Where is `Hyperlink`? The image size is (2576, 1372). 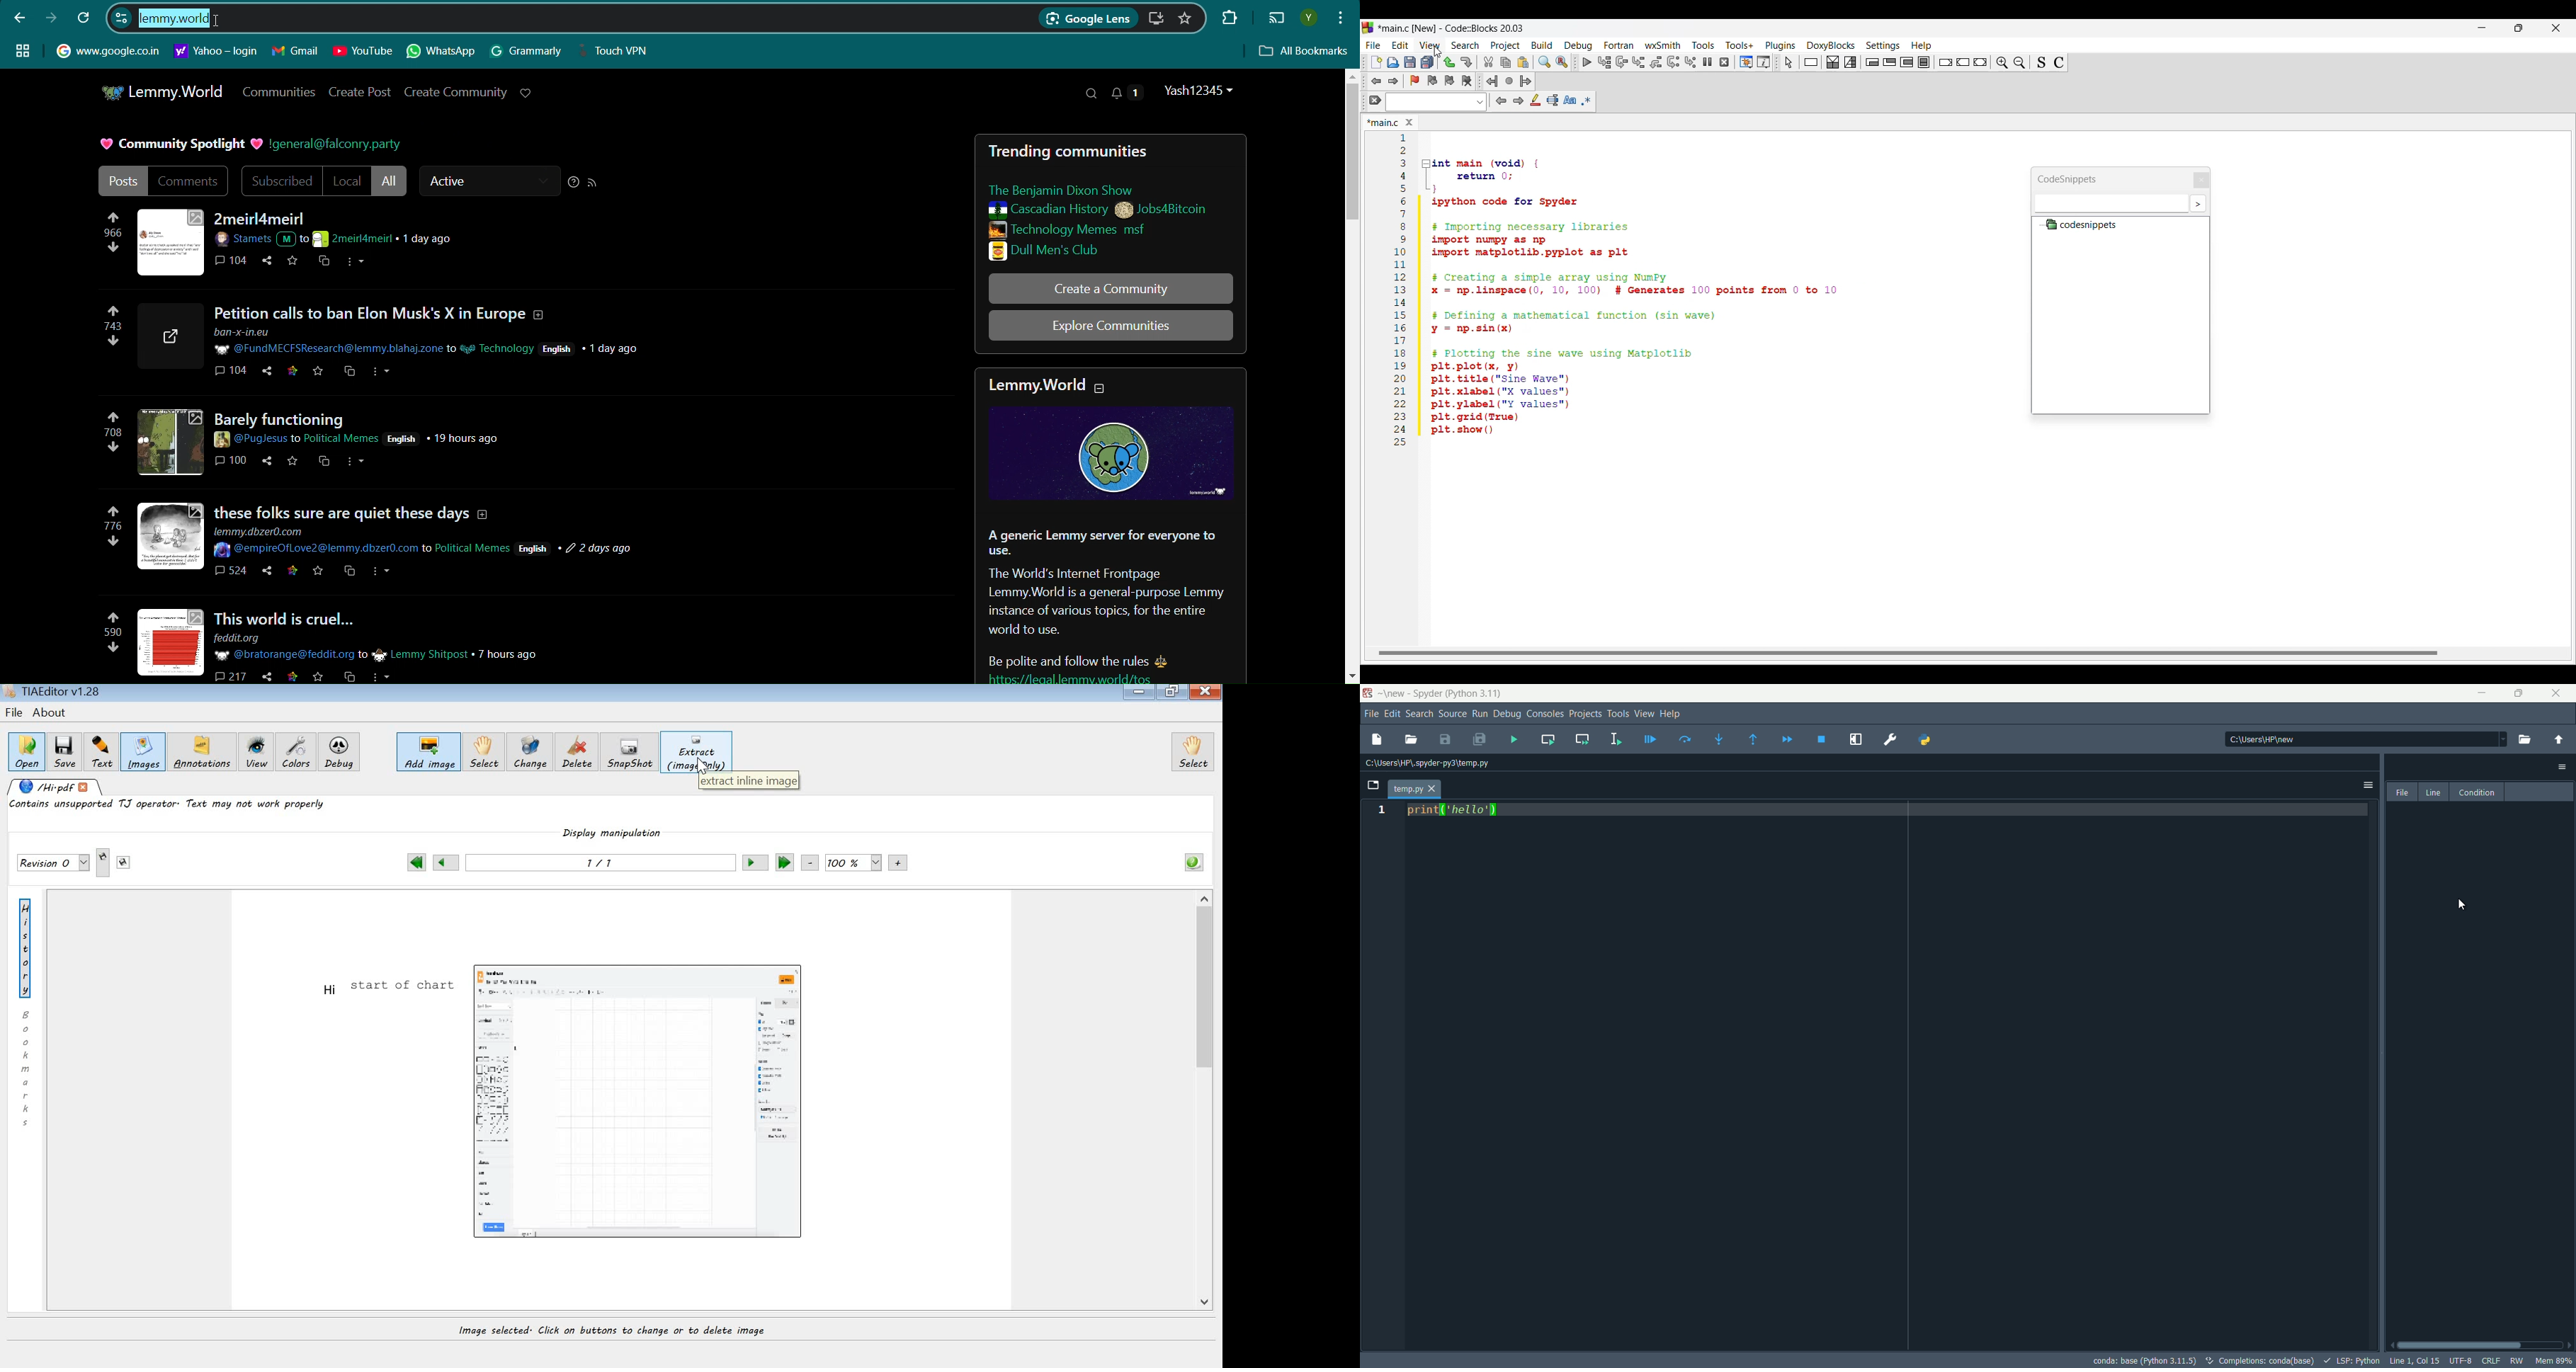
Hyperlink is located at coordinates (108, 50).